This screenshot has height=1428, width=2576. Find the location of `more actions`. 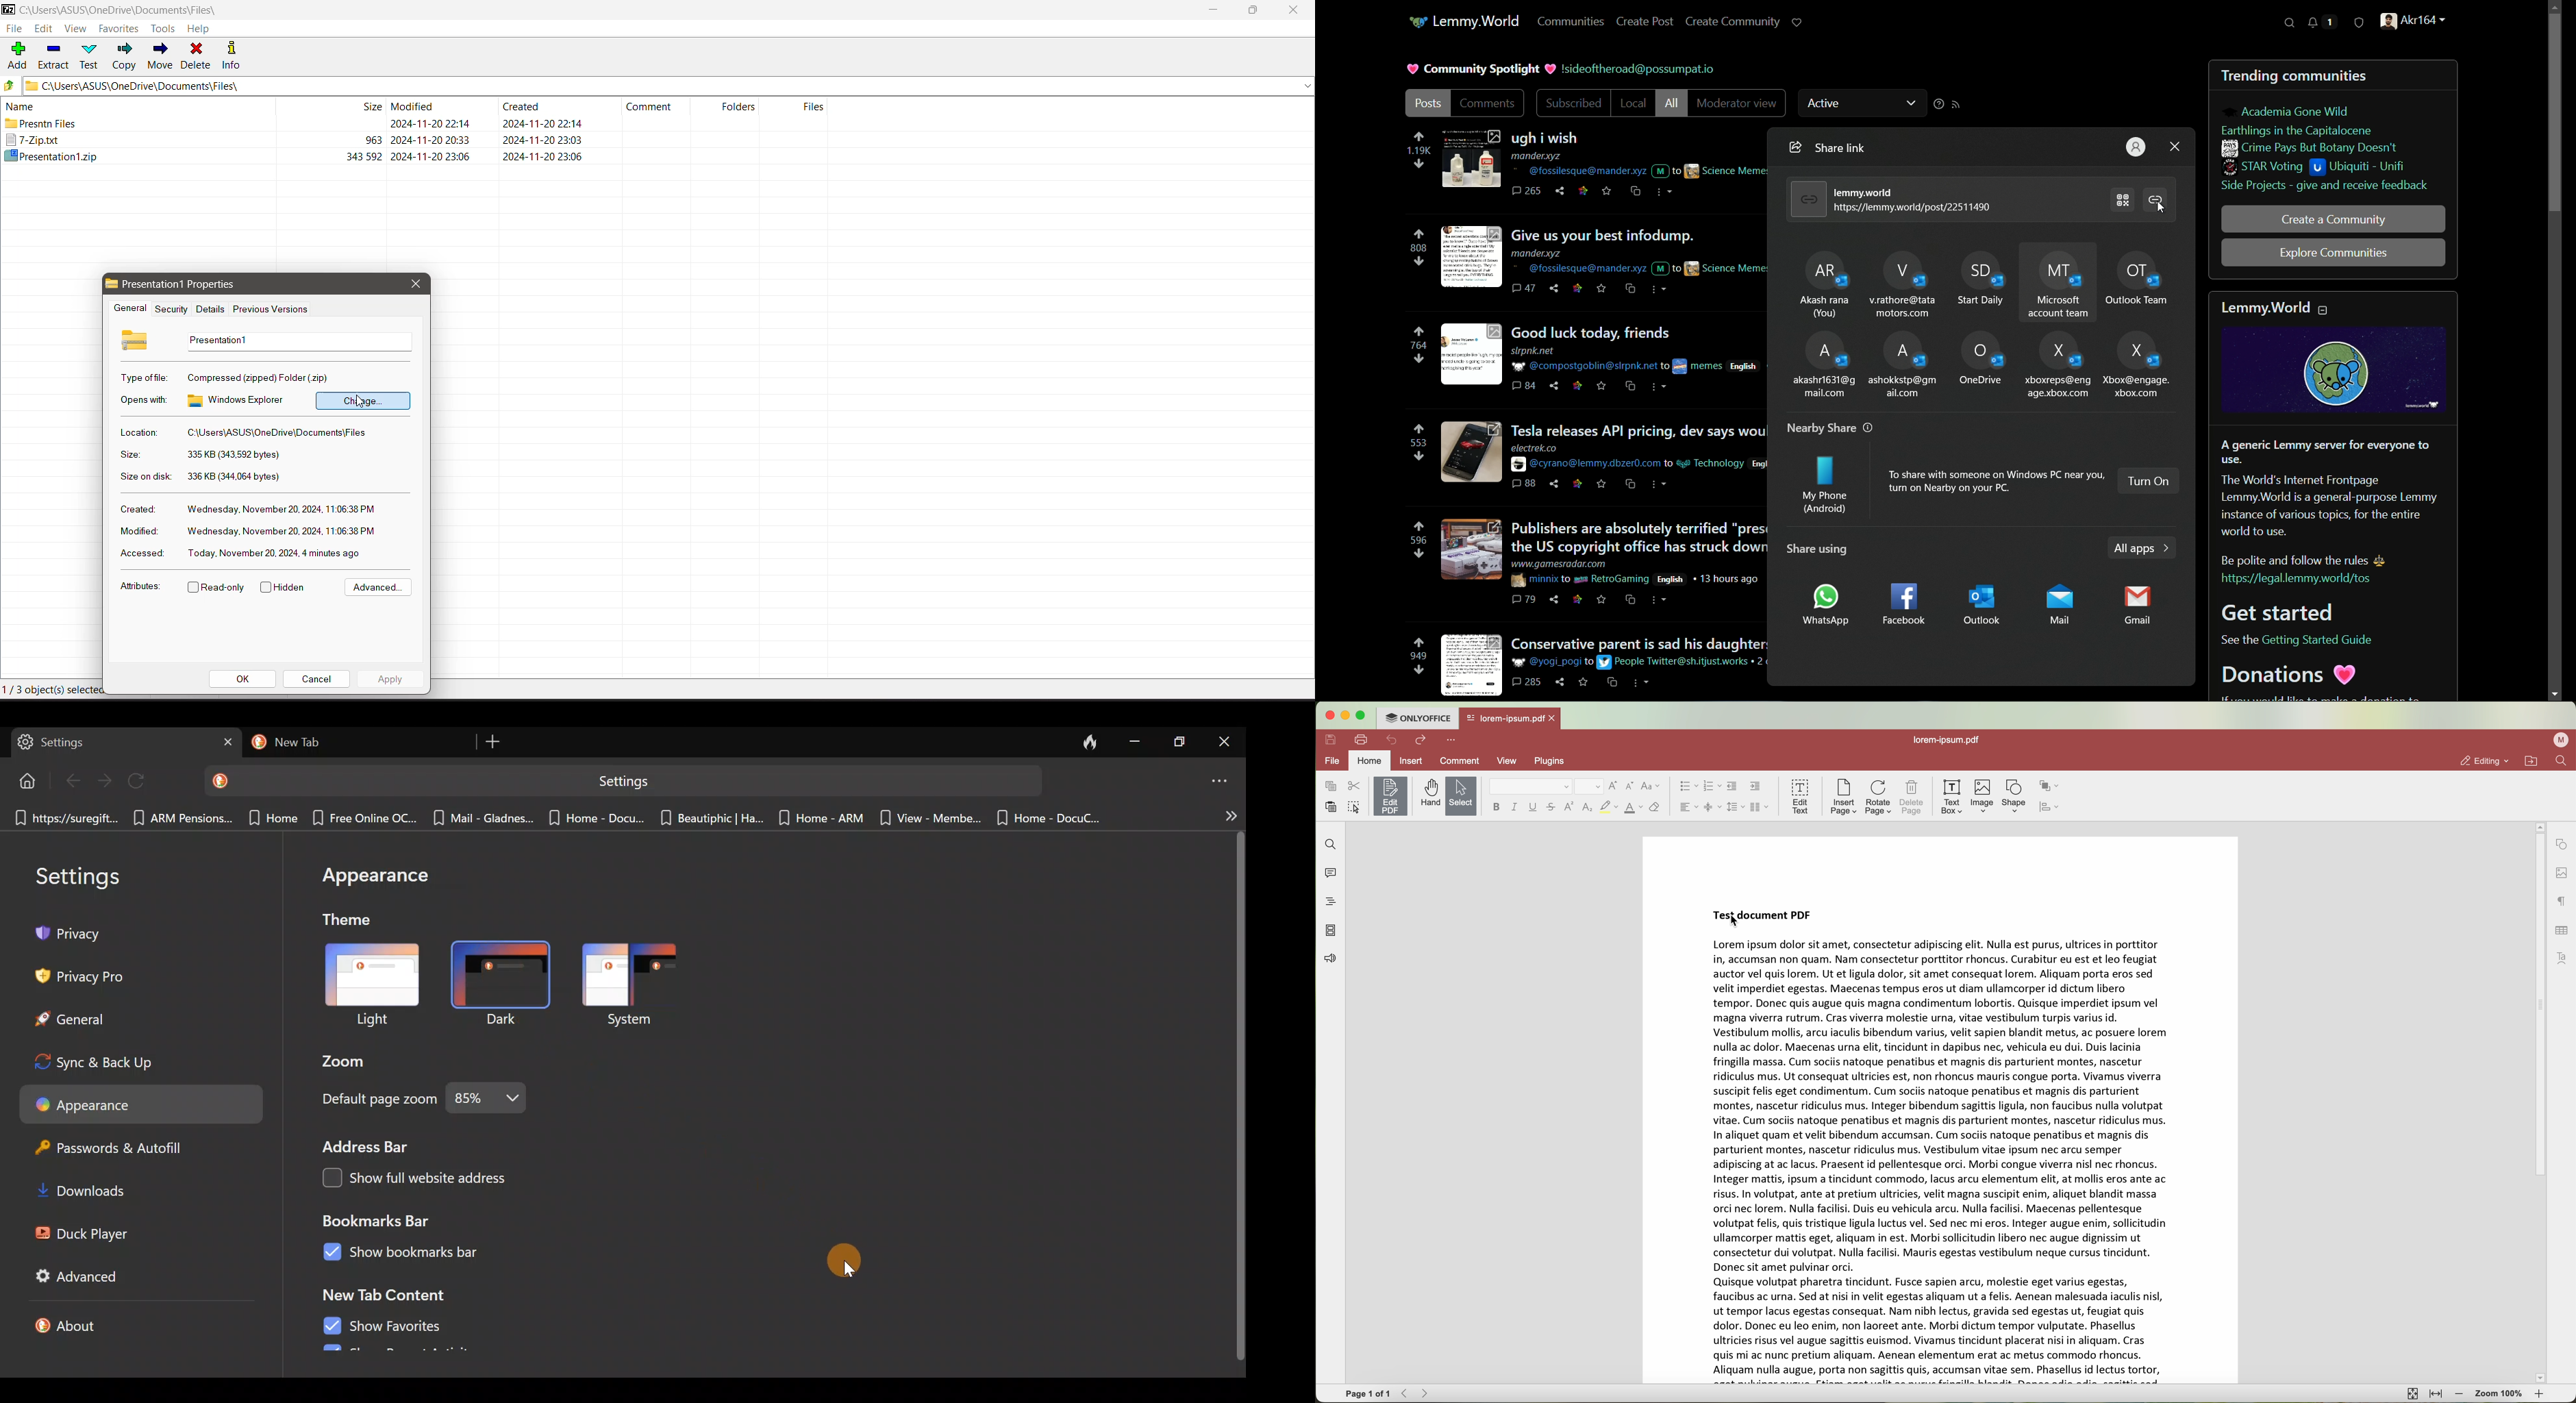

more actions is located at coordinates (1641, 683).